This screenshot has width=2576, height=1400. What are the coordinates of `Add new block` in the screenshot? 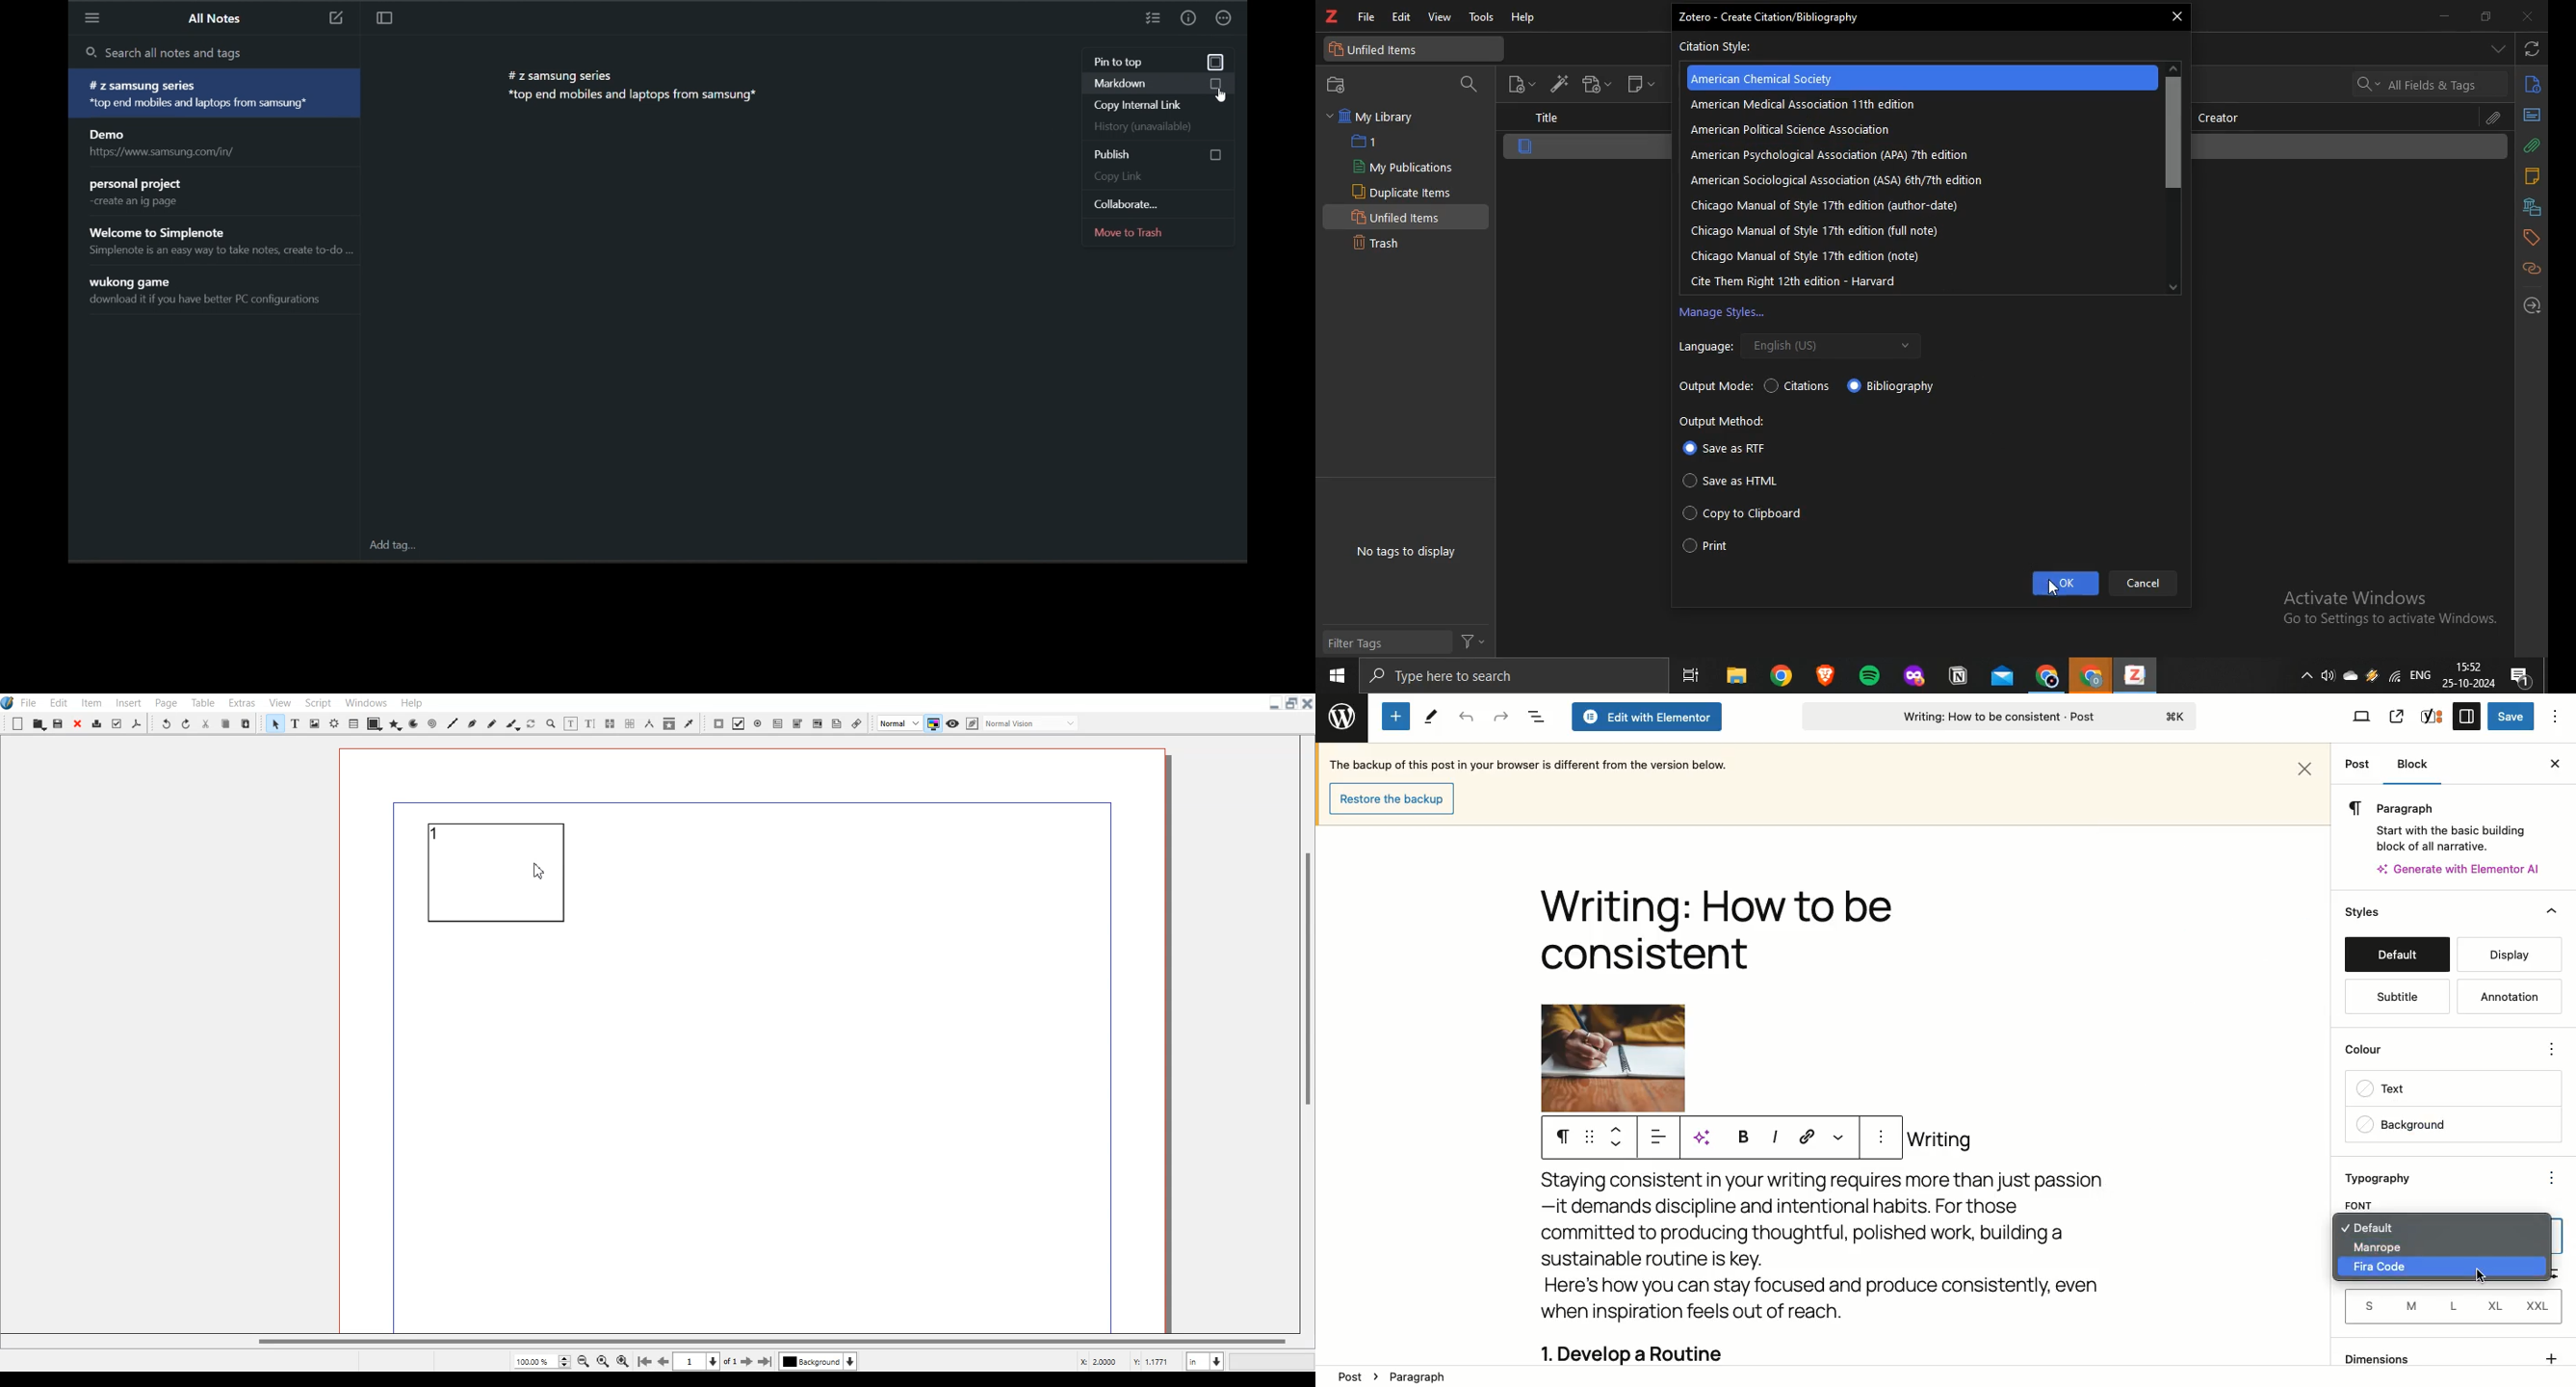 It's located at (1396, 716).